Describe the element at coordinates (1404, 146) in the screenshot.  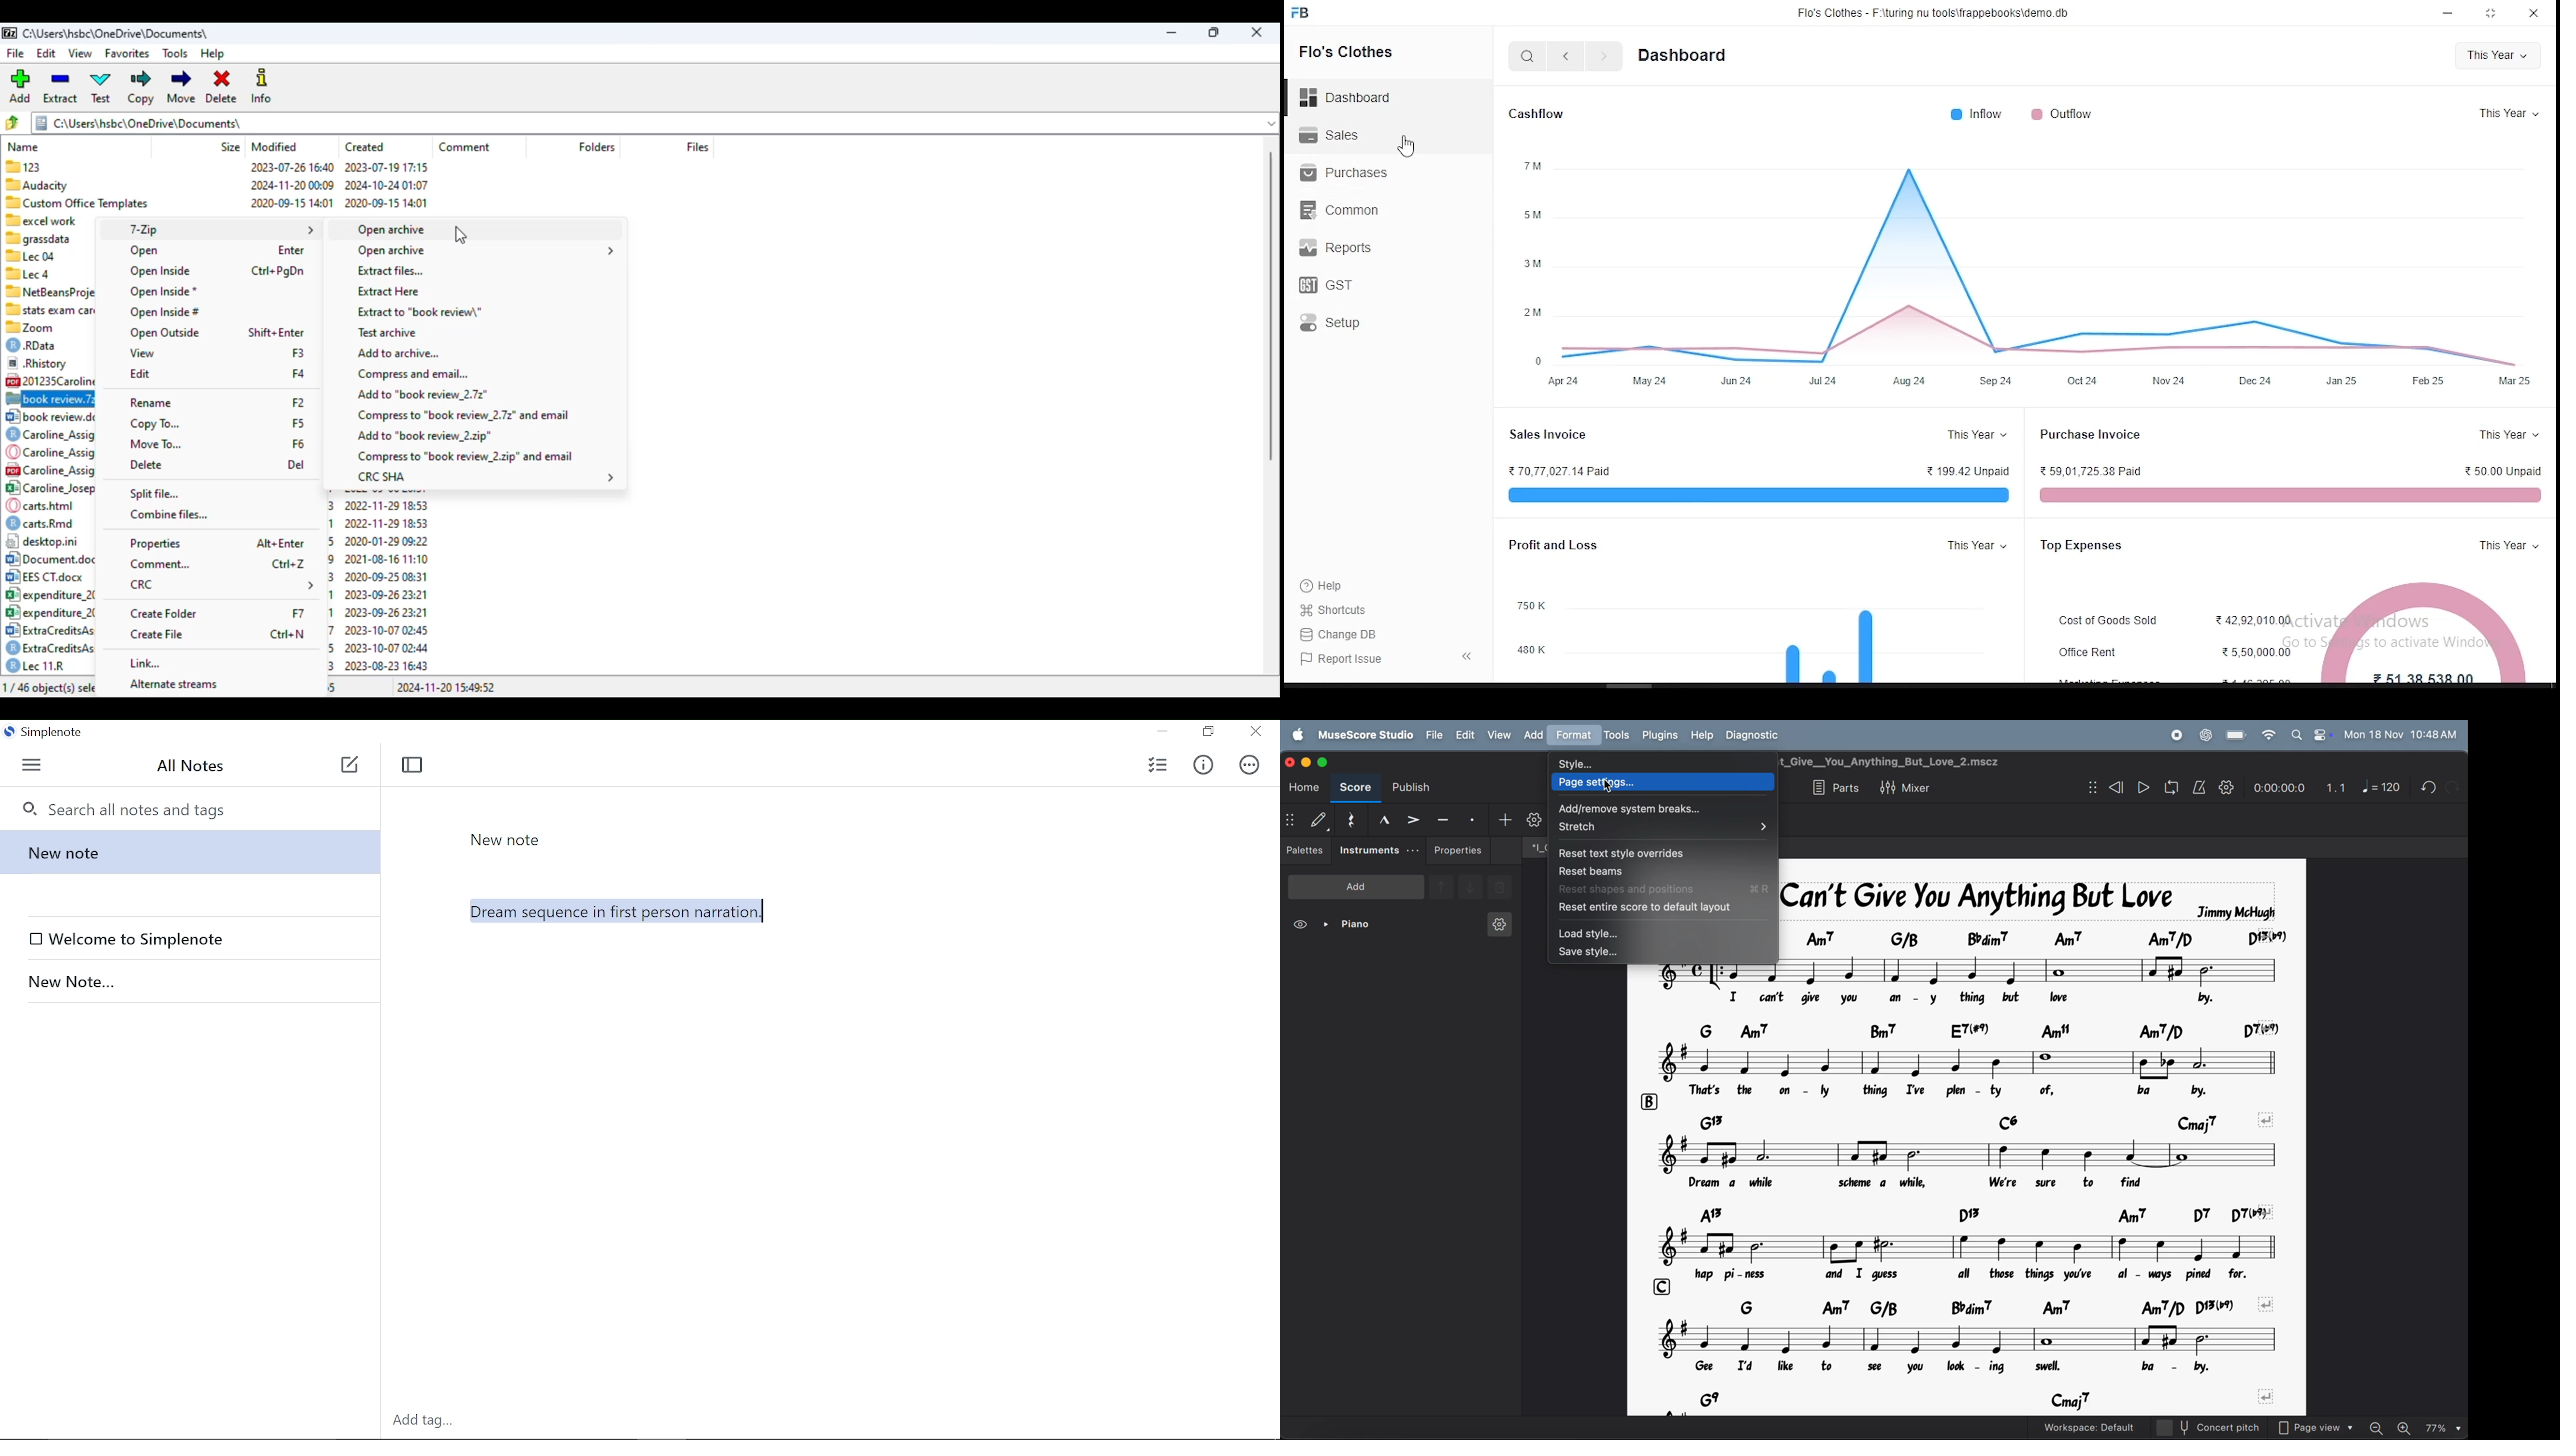
I see `cursor` at that location.